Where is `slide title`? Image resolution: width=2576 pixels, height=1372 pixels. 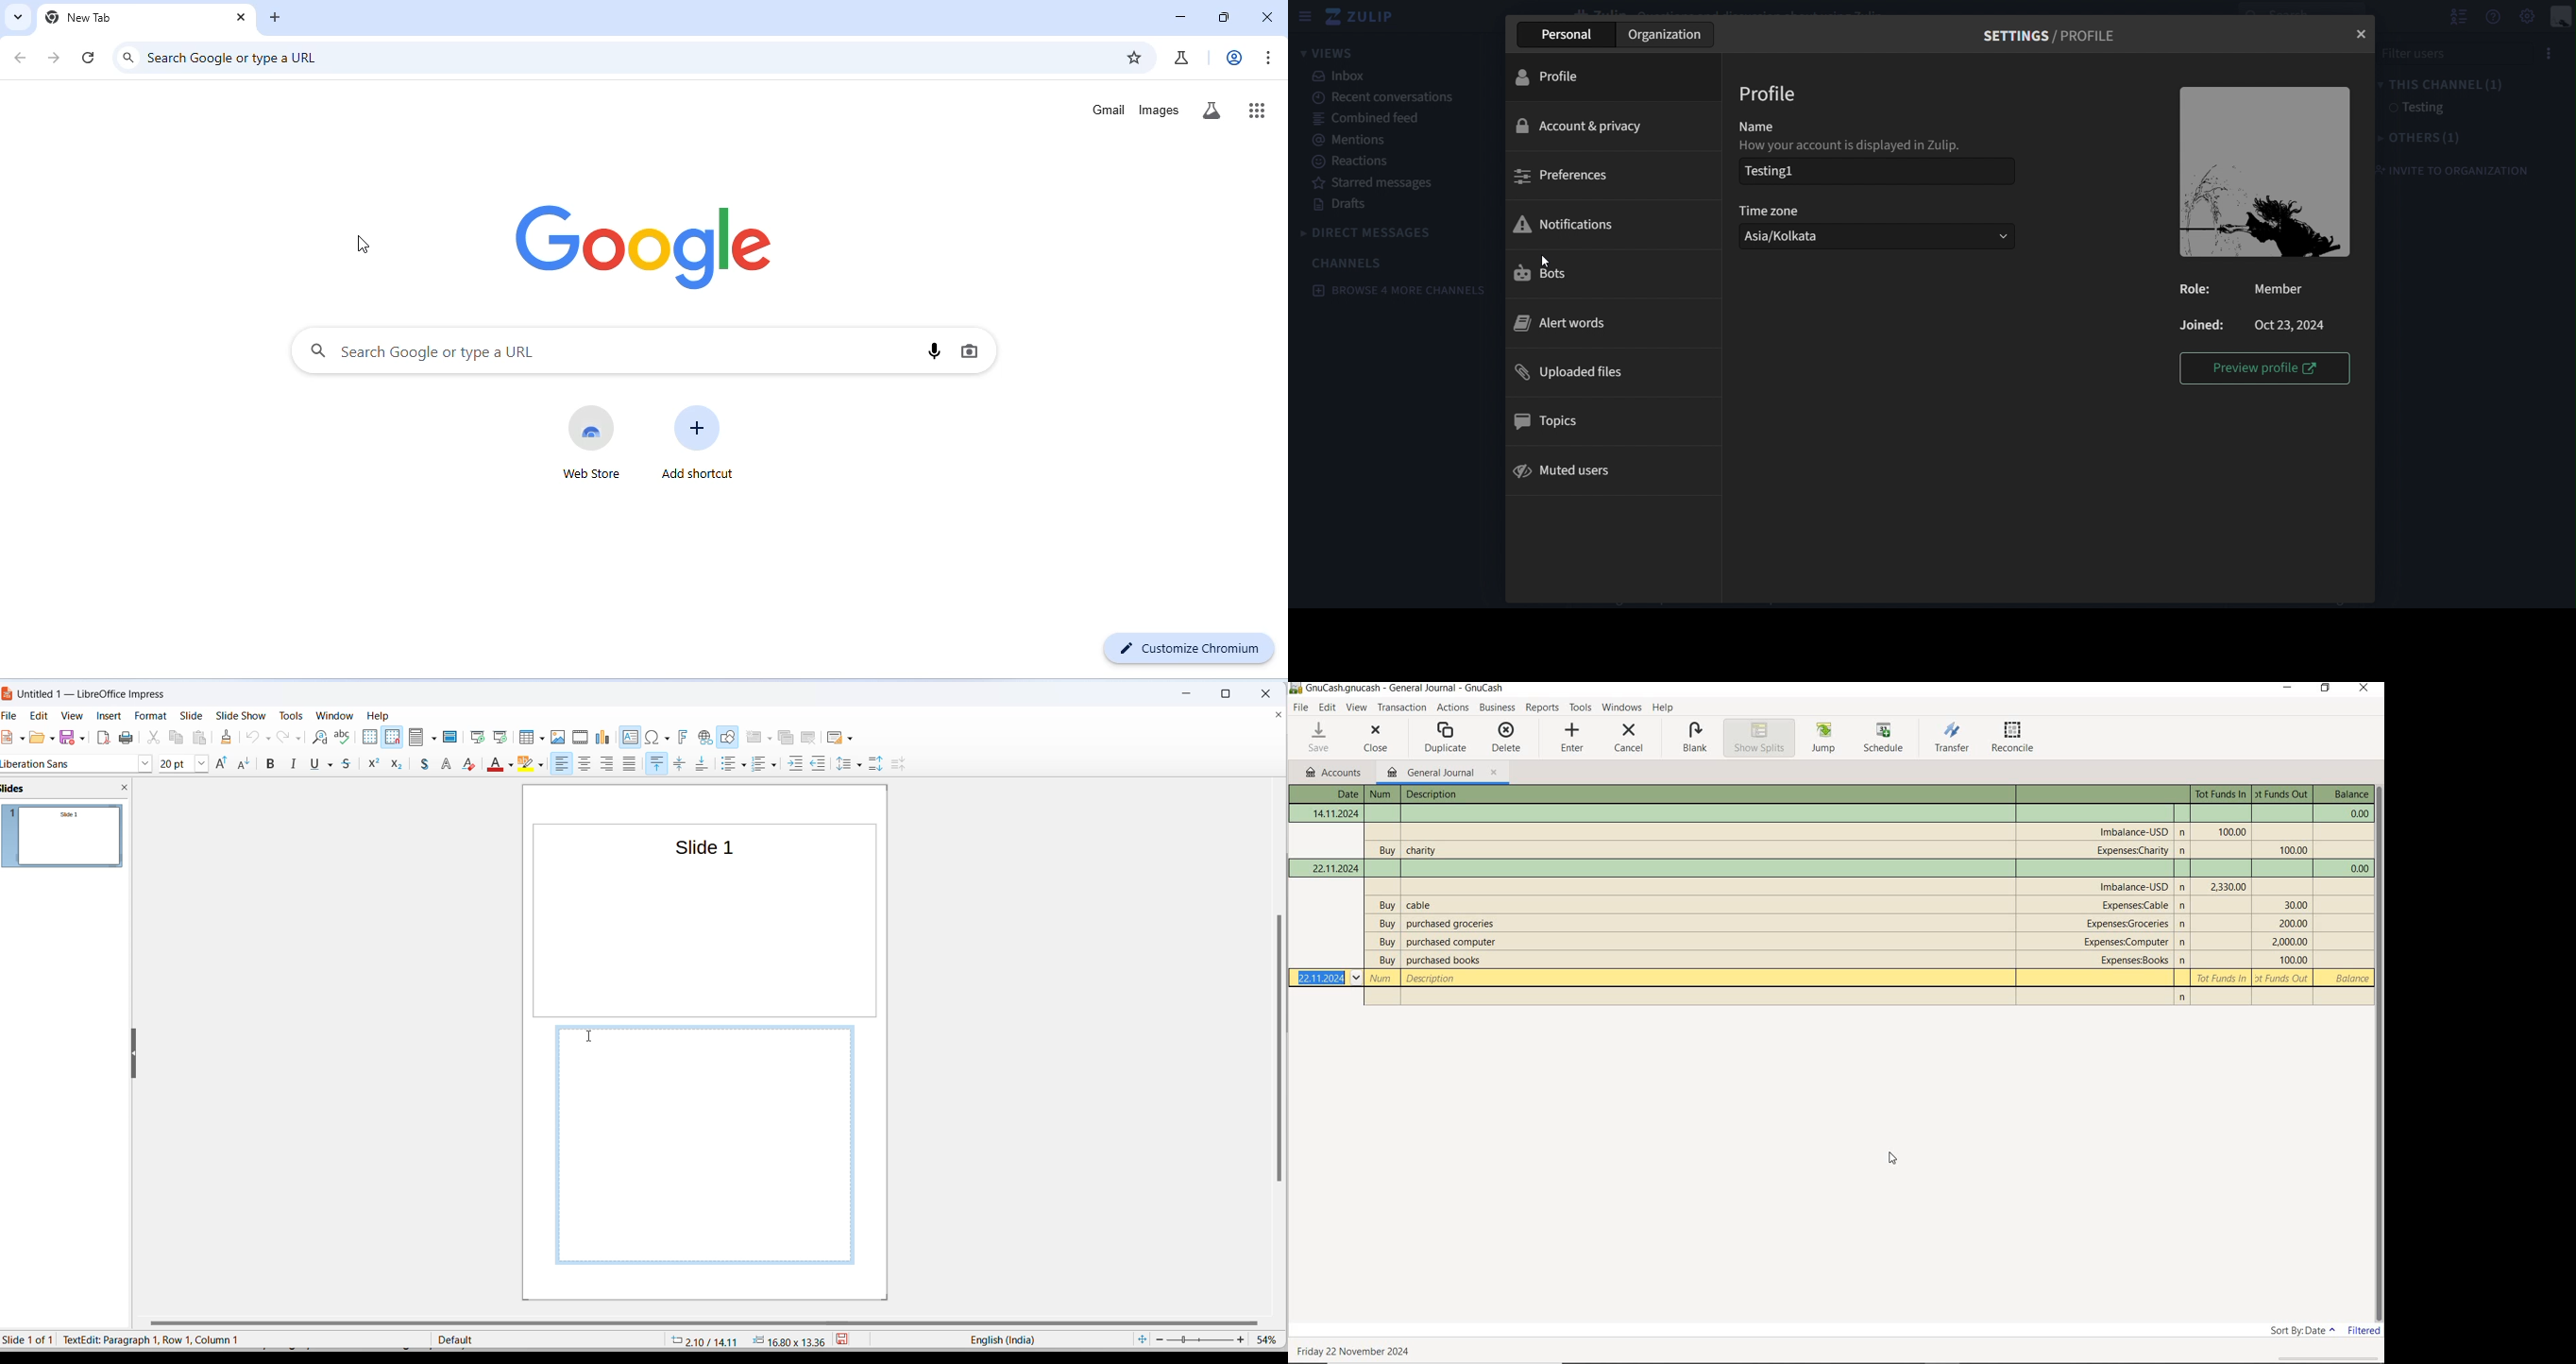
slide title is located at coordinates (698, 847).